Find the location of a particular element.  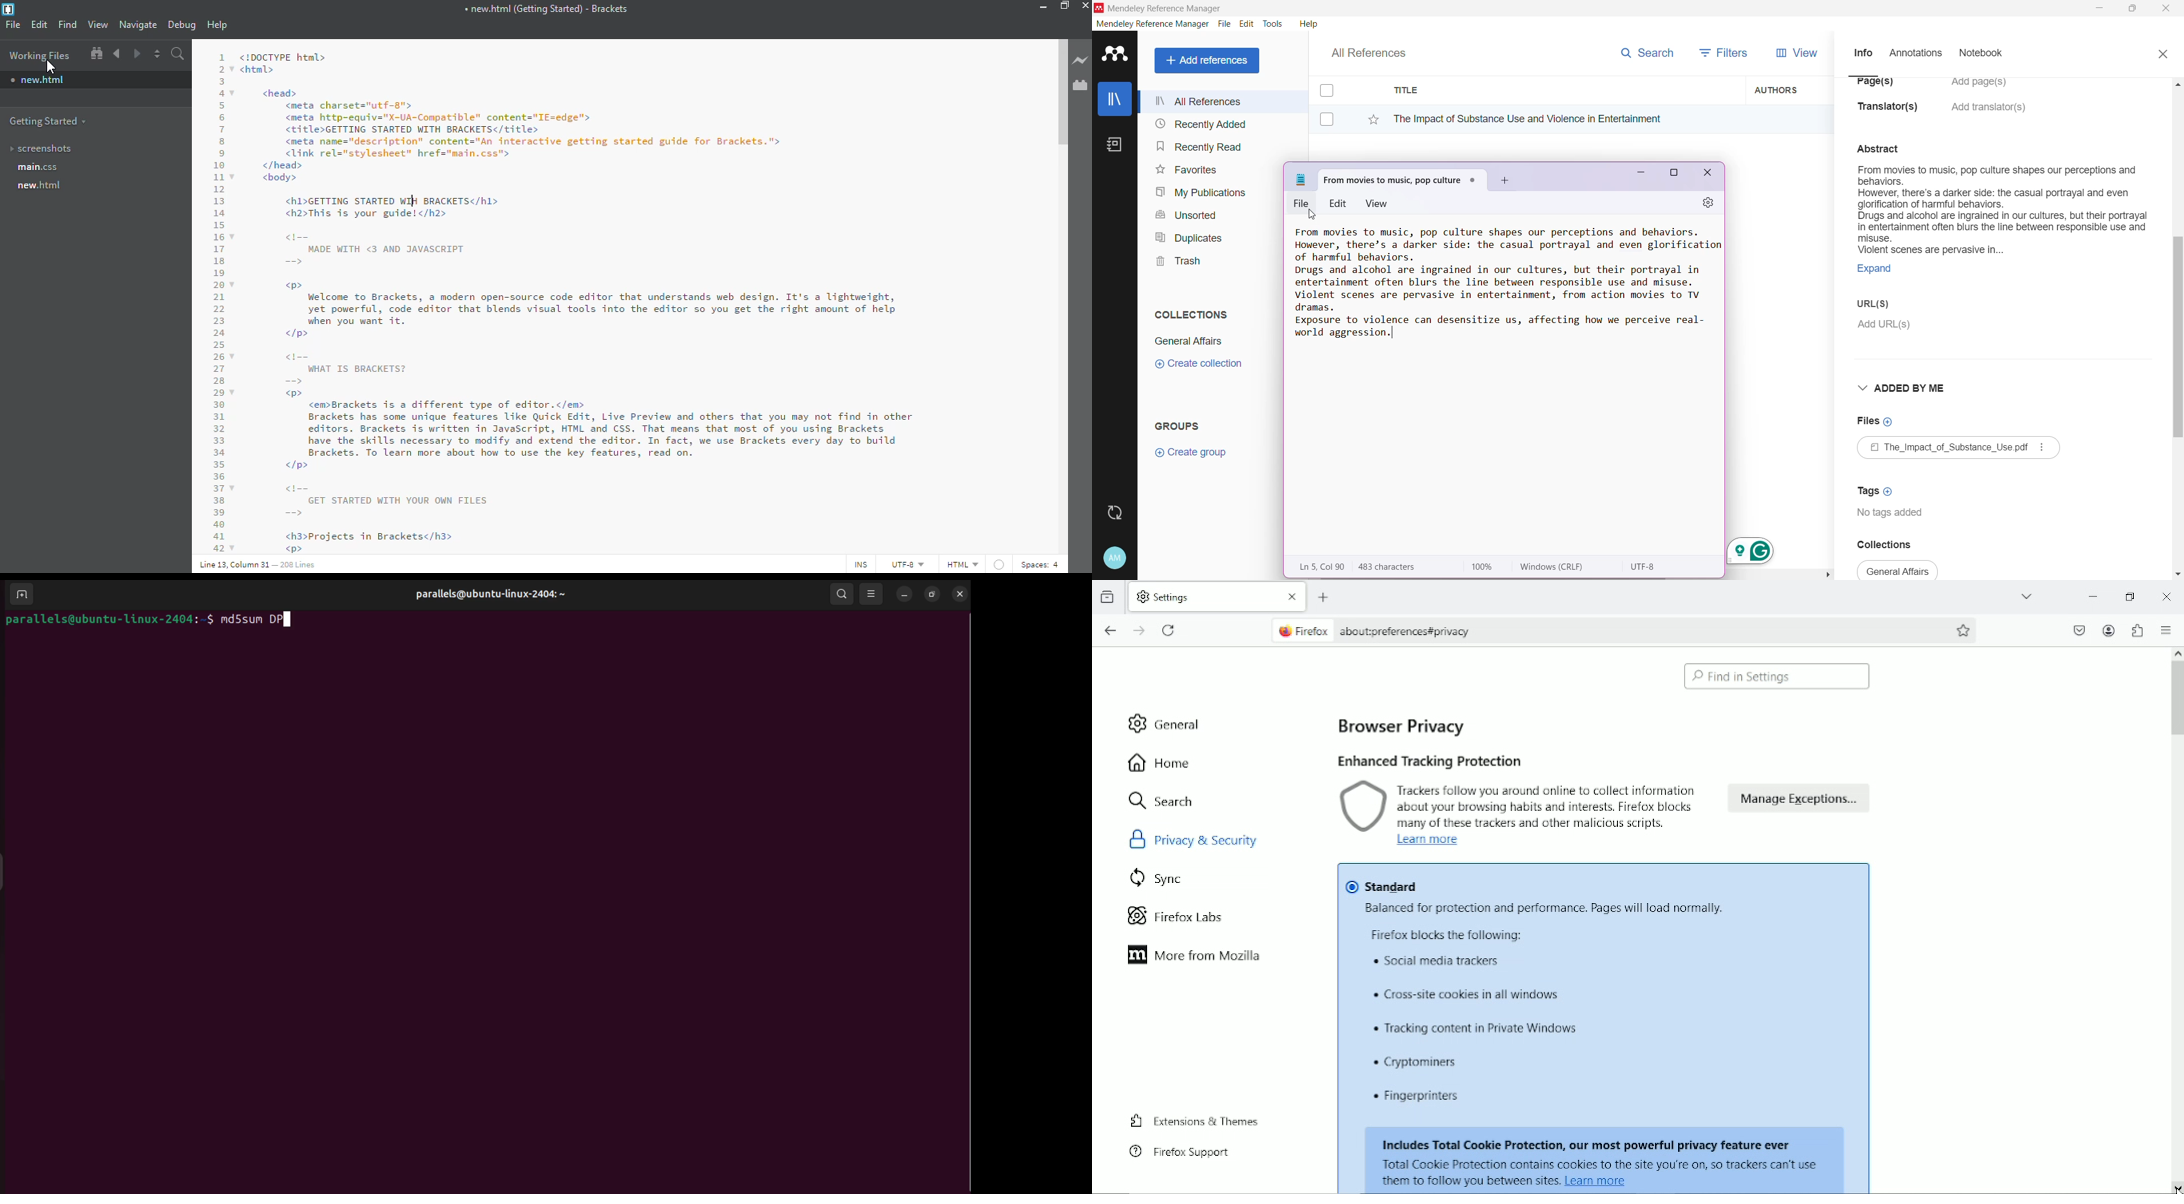

Close is located at coordinates (2162, 52).